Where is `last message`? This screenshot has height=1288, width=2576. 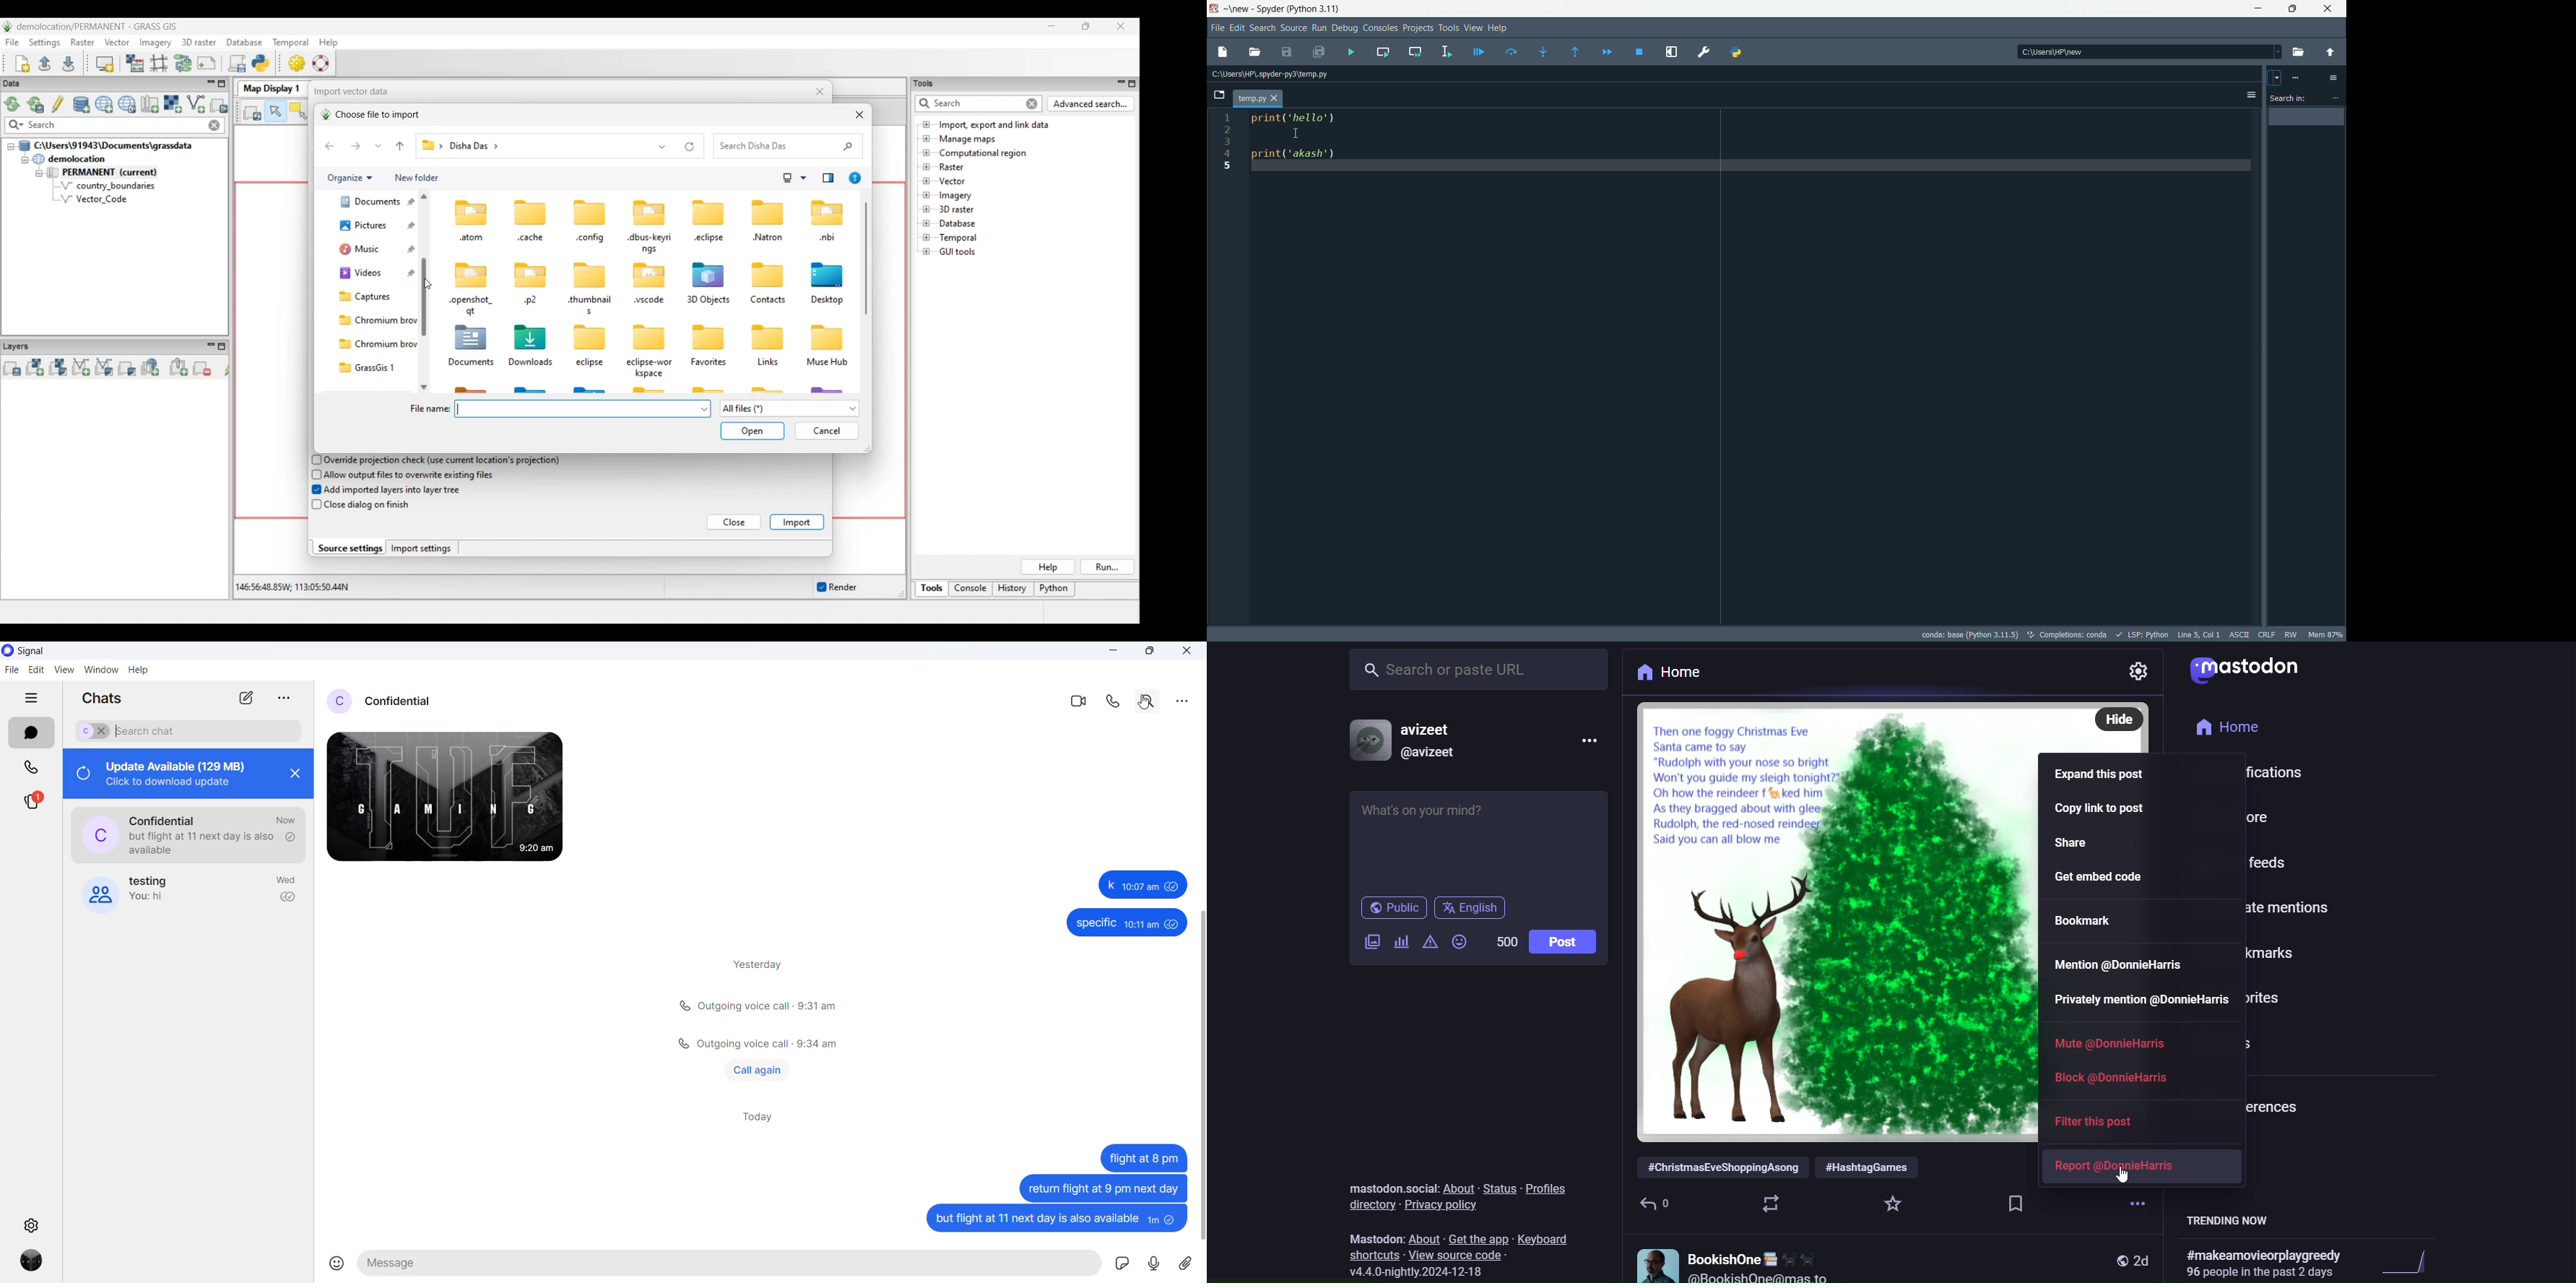
last message is located at coordinates (205, 843).